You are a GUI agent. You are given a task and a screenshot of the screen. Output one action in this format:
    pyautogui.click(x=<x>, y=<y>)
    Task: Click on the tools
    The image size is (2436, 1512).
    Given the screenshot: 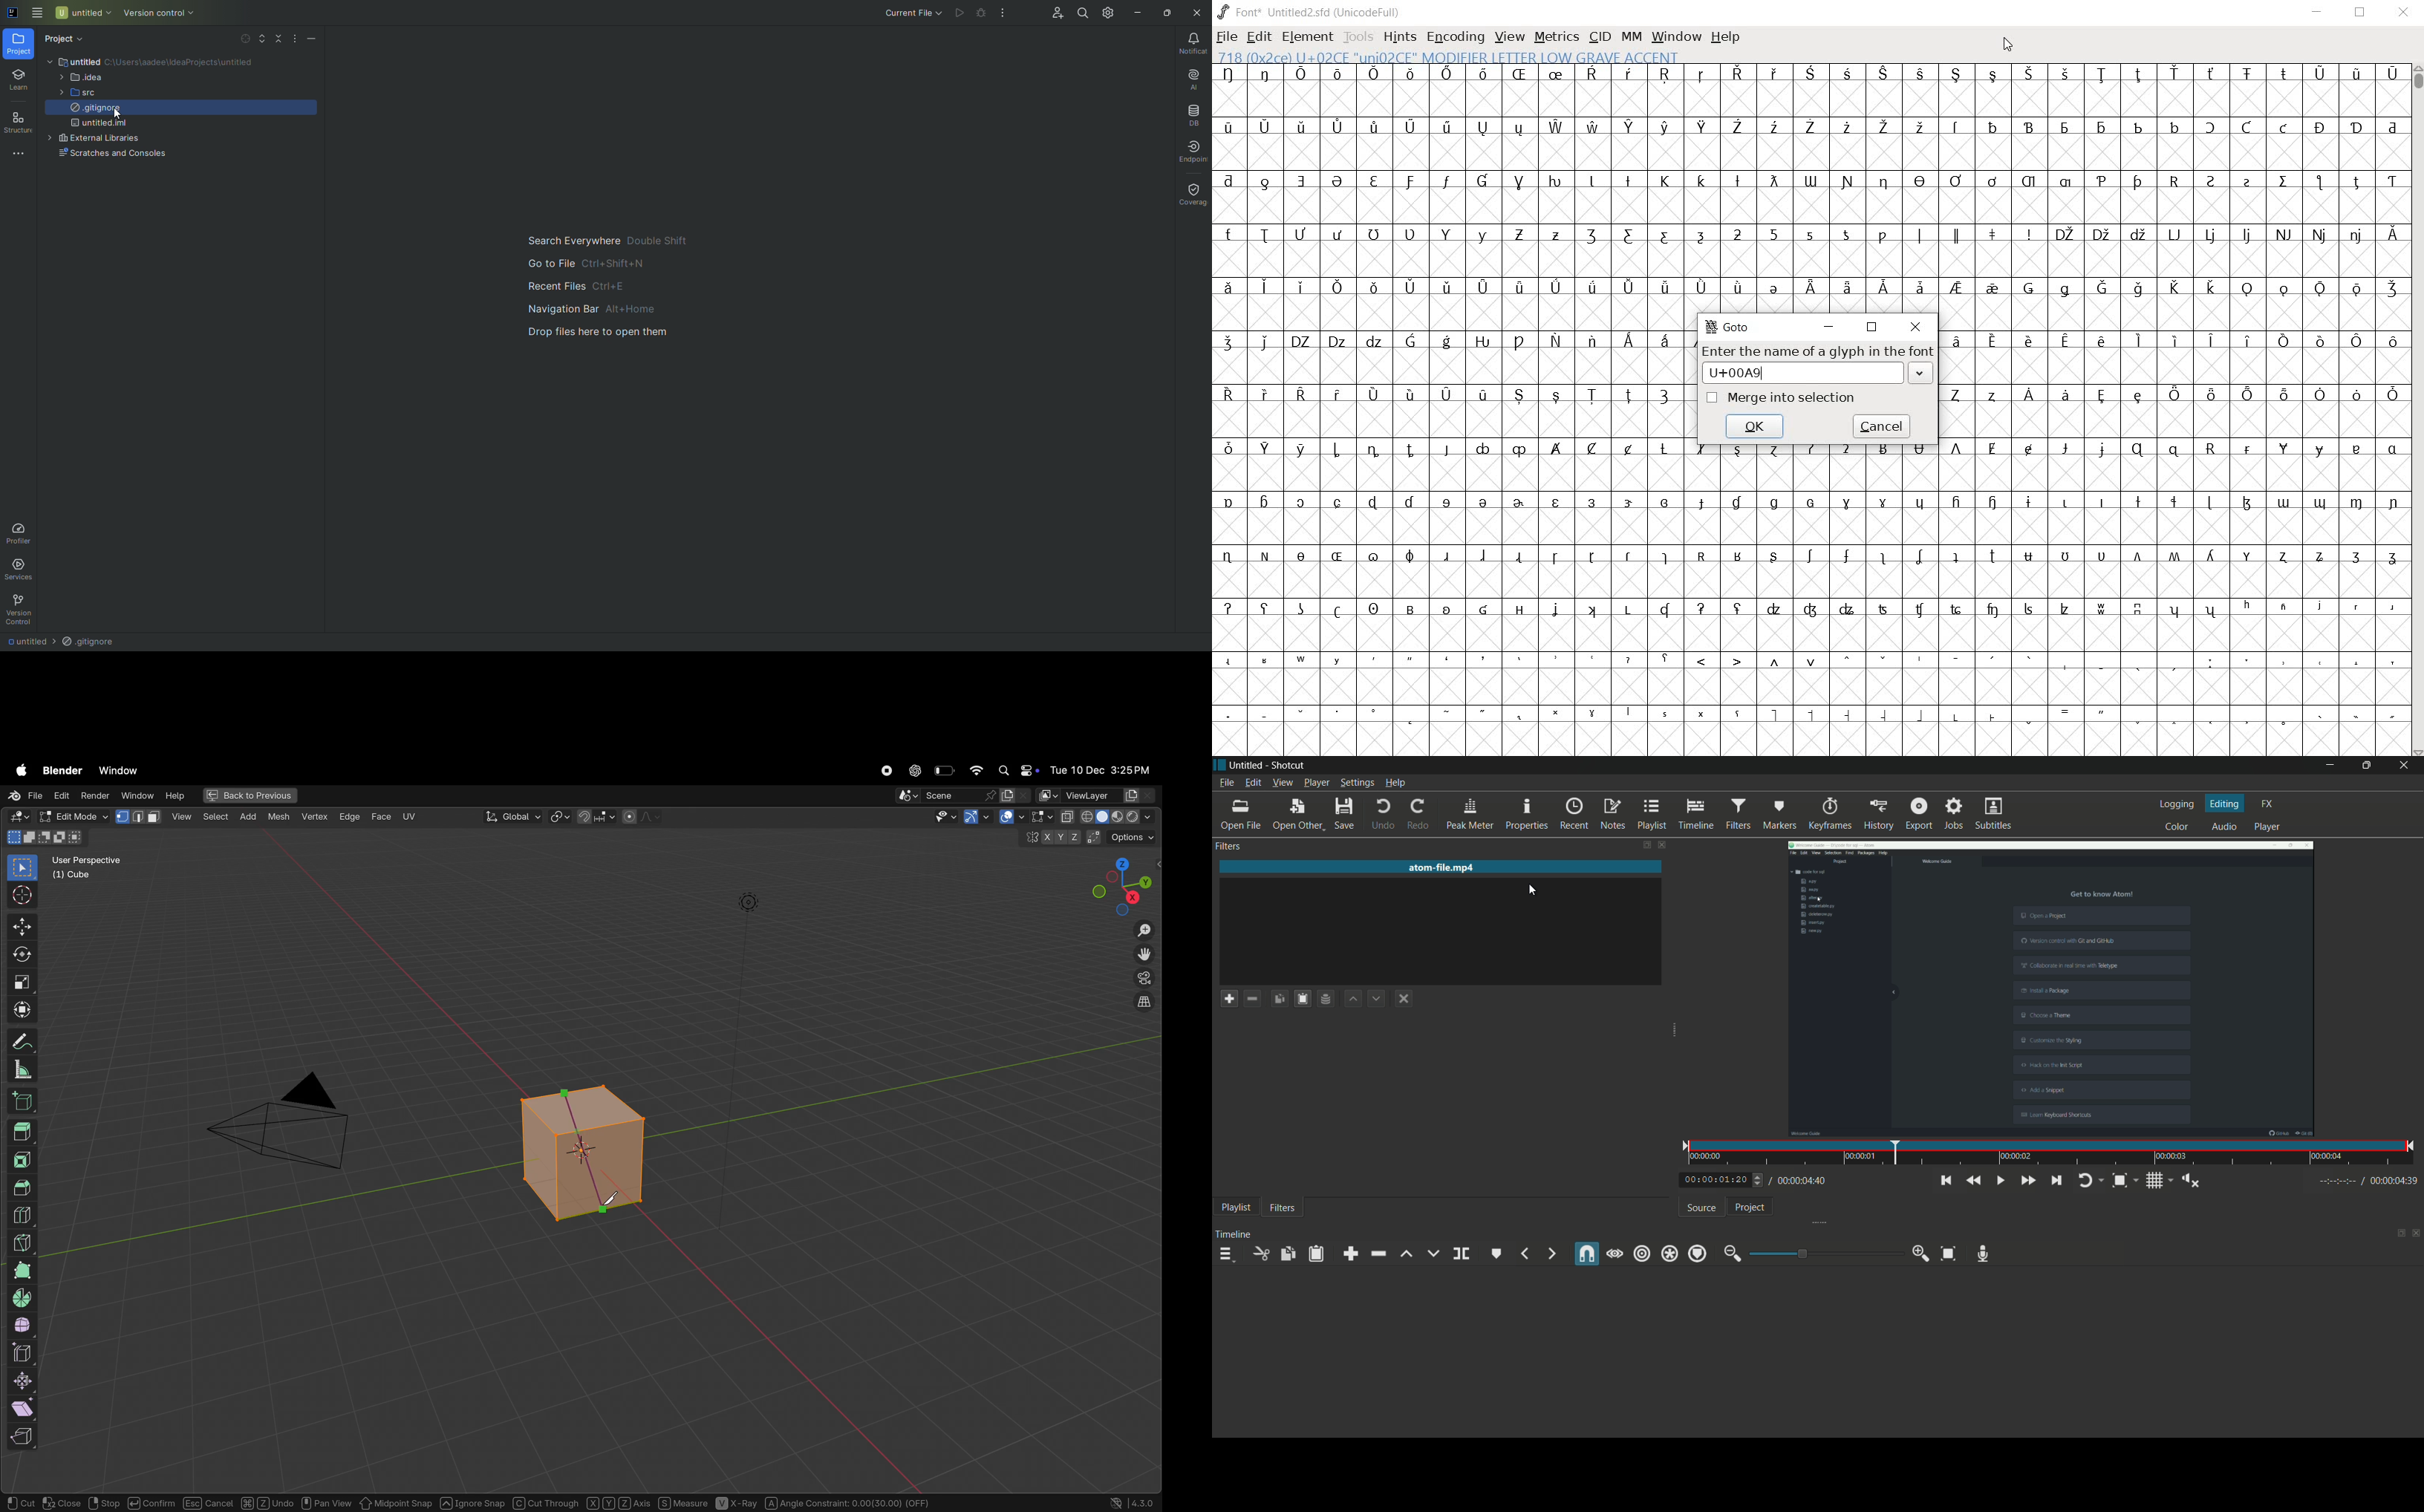 What is the action you would take?
    pyautogui.click(x=1360, y=39)
    